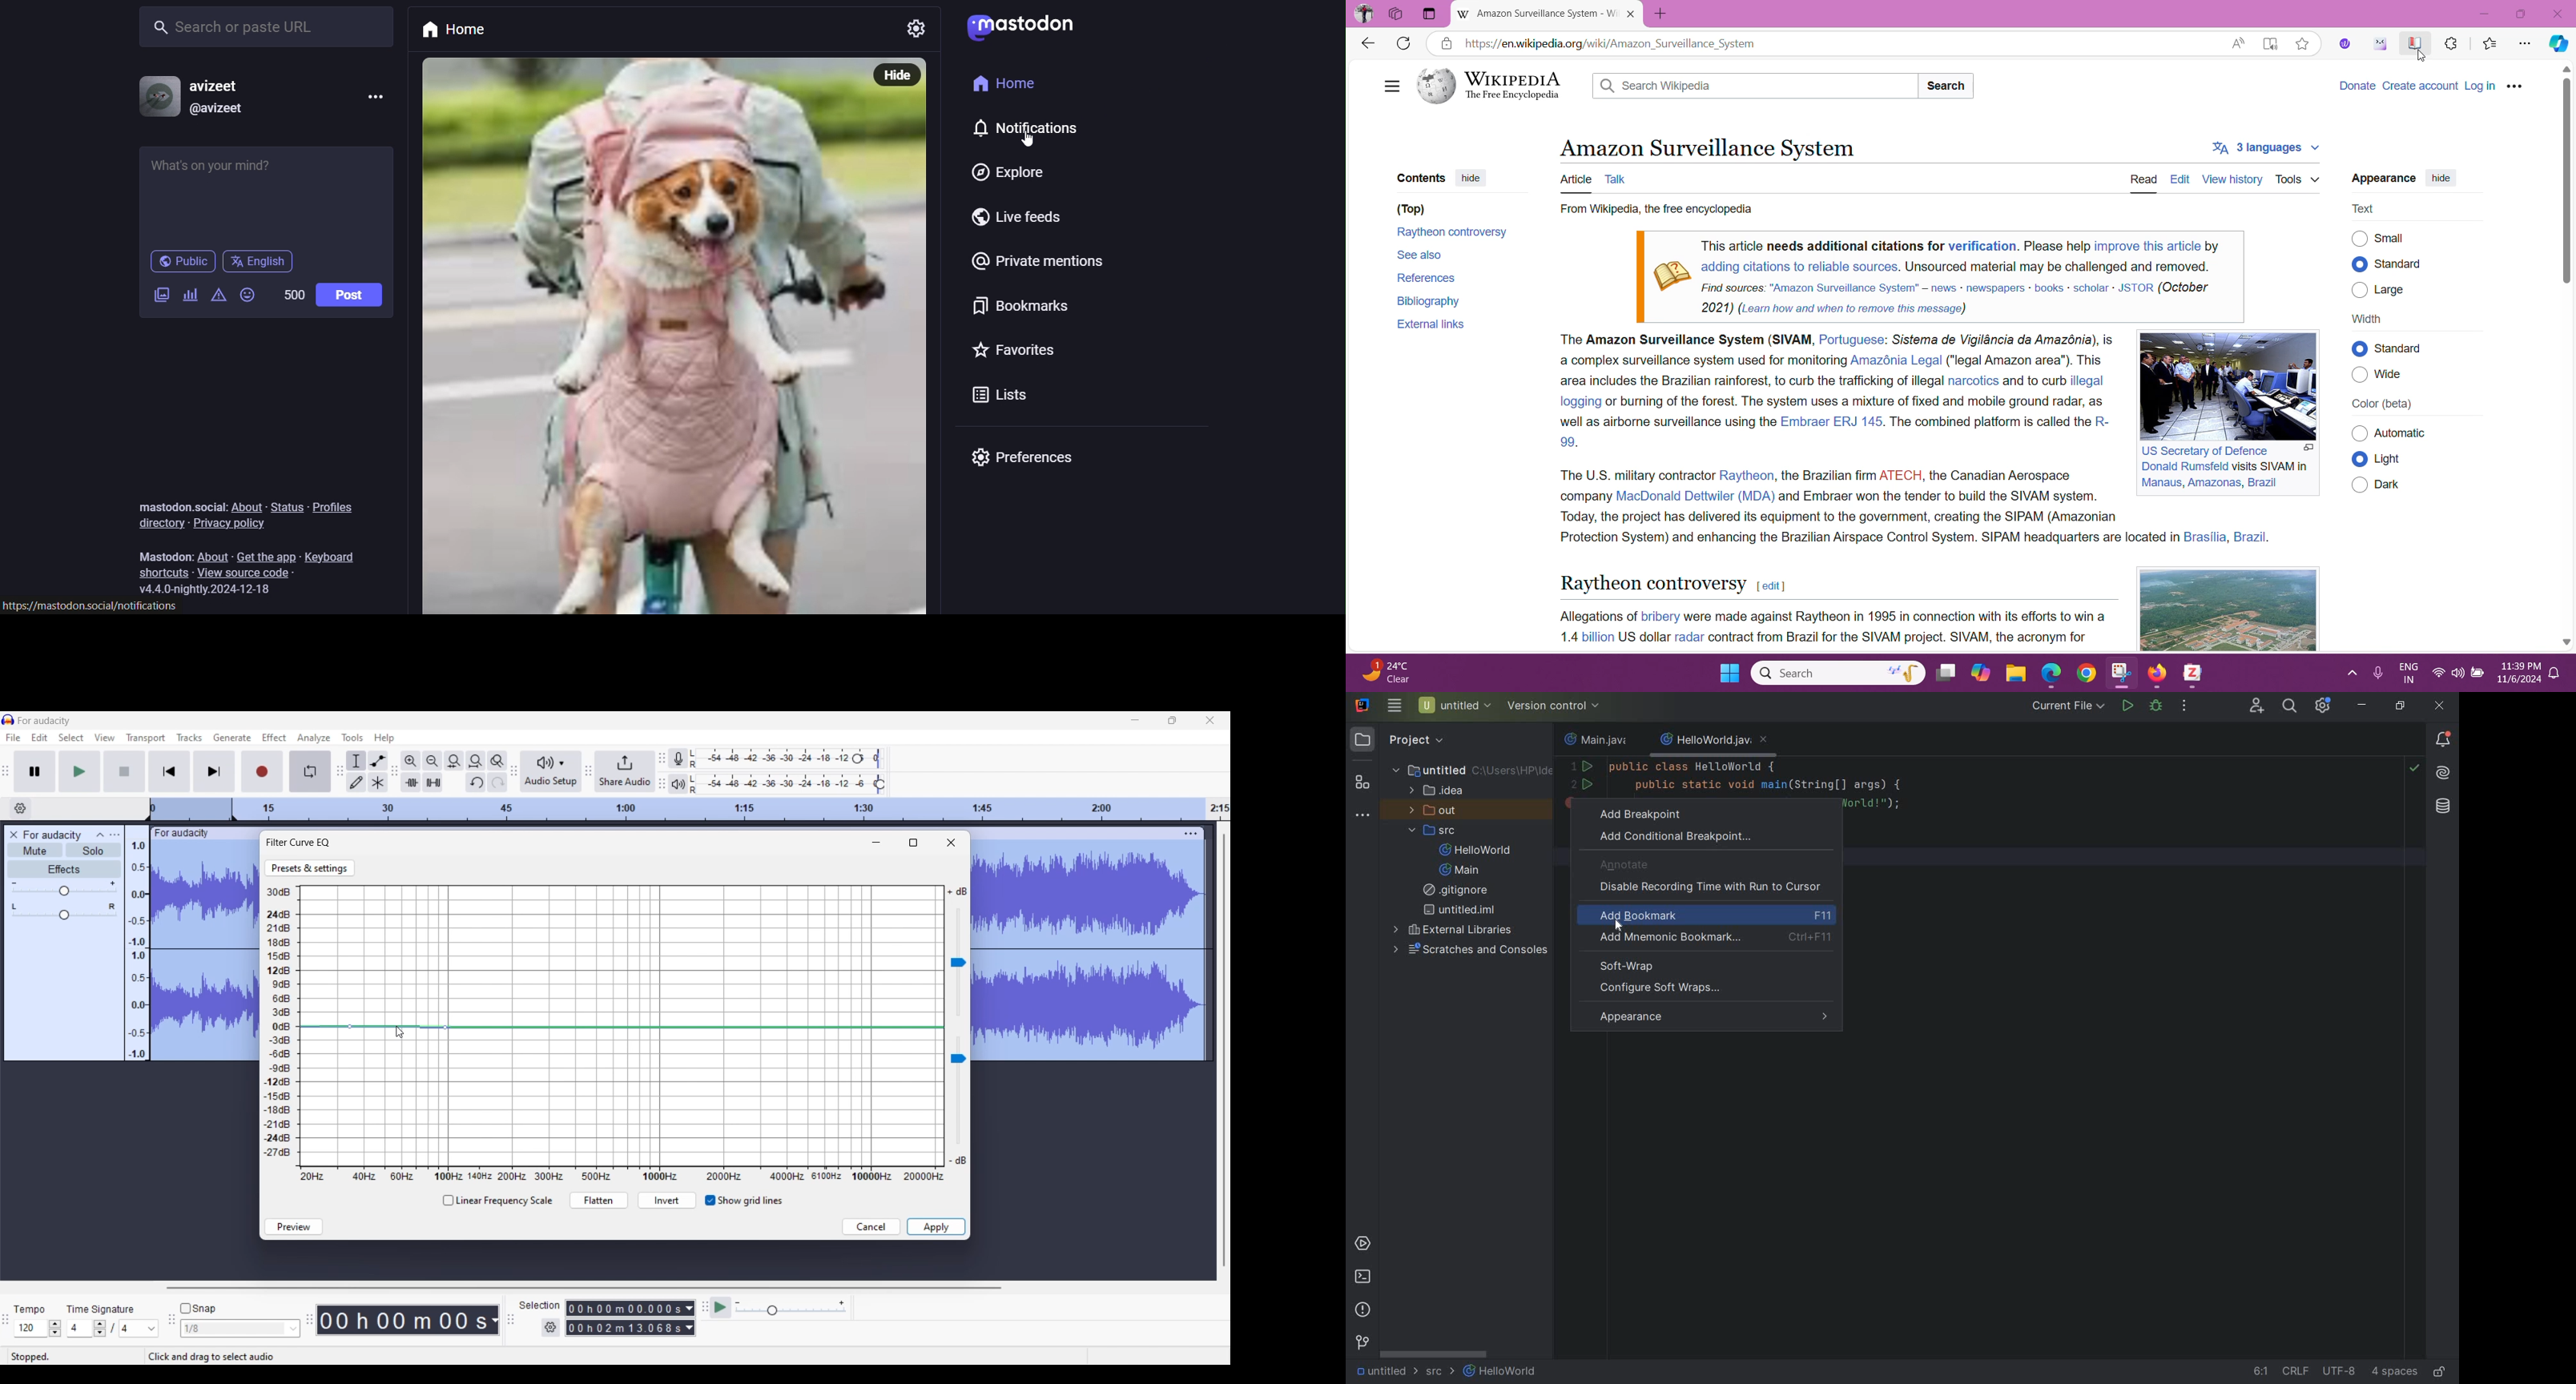 This screenshot has width=2576, height=1400. What do you see at coordinates (1090, 953) in the screenshot?
I see `Track selected` at bounding box center [1090, 953].